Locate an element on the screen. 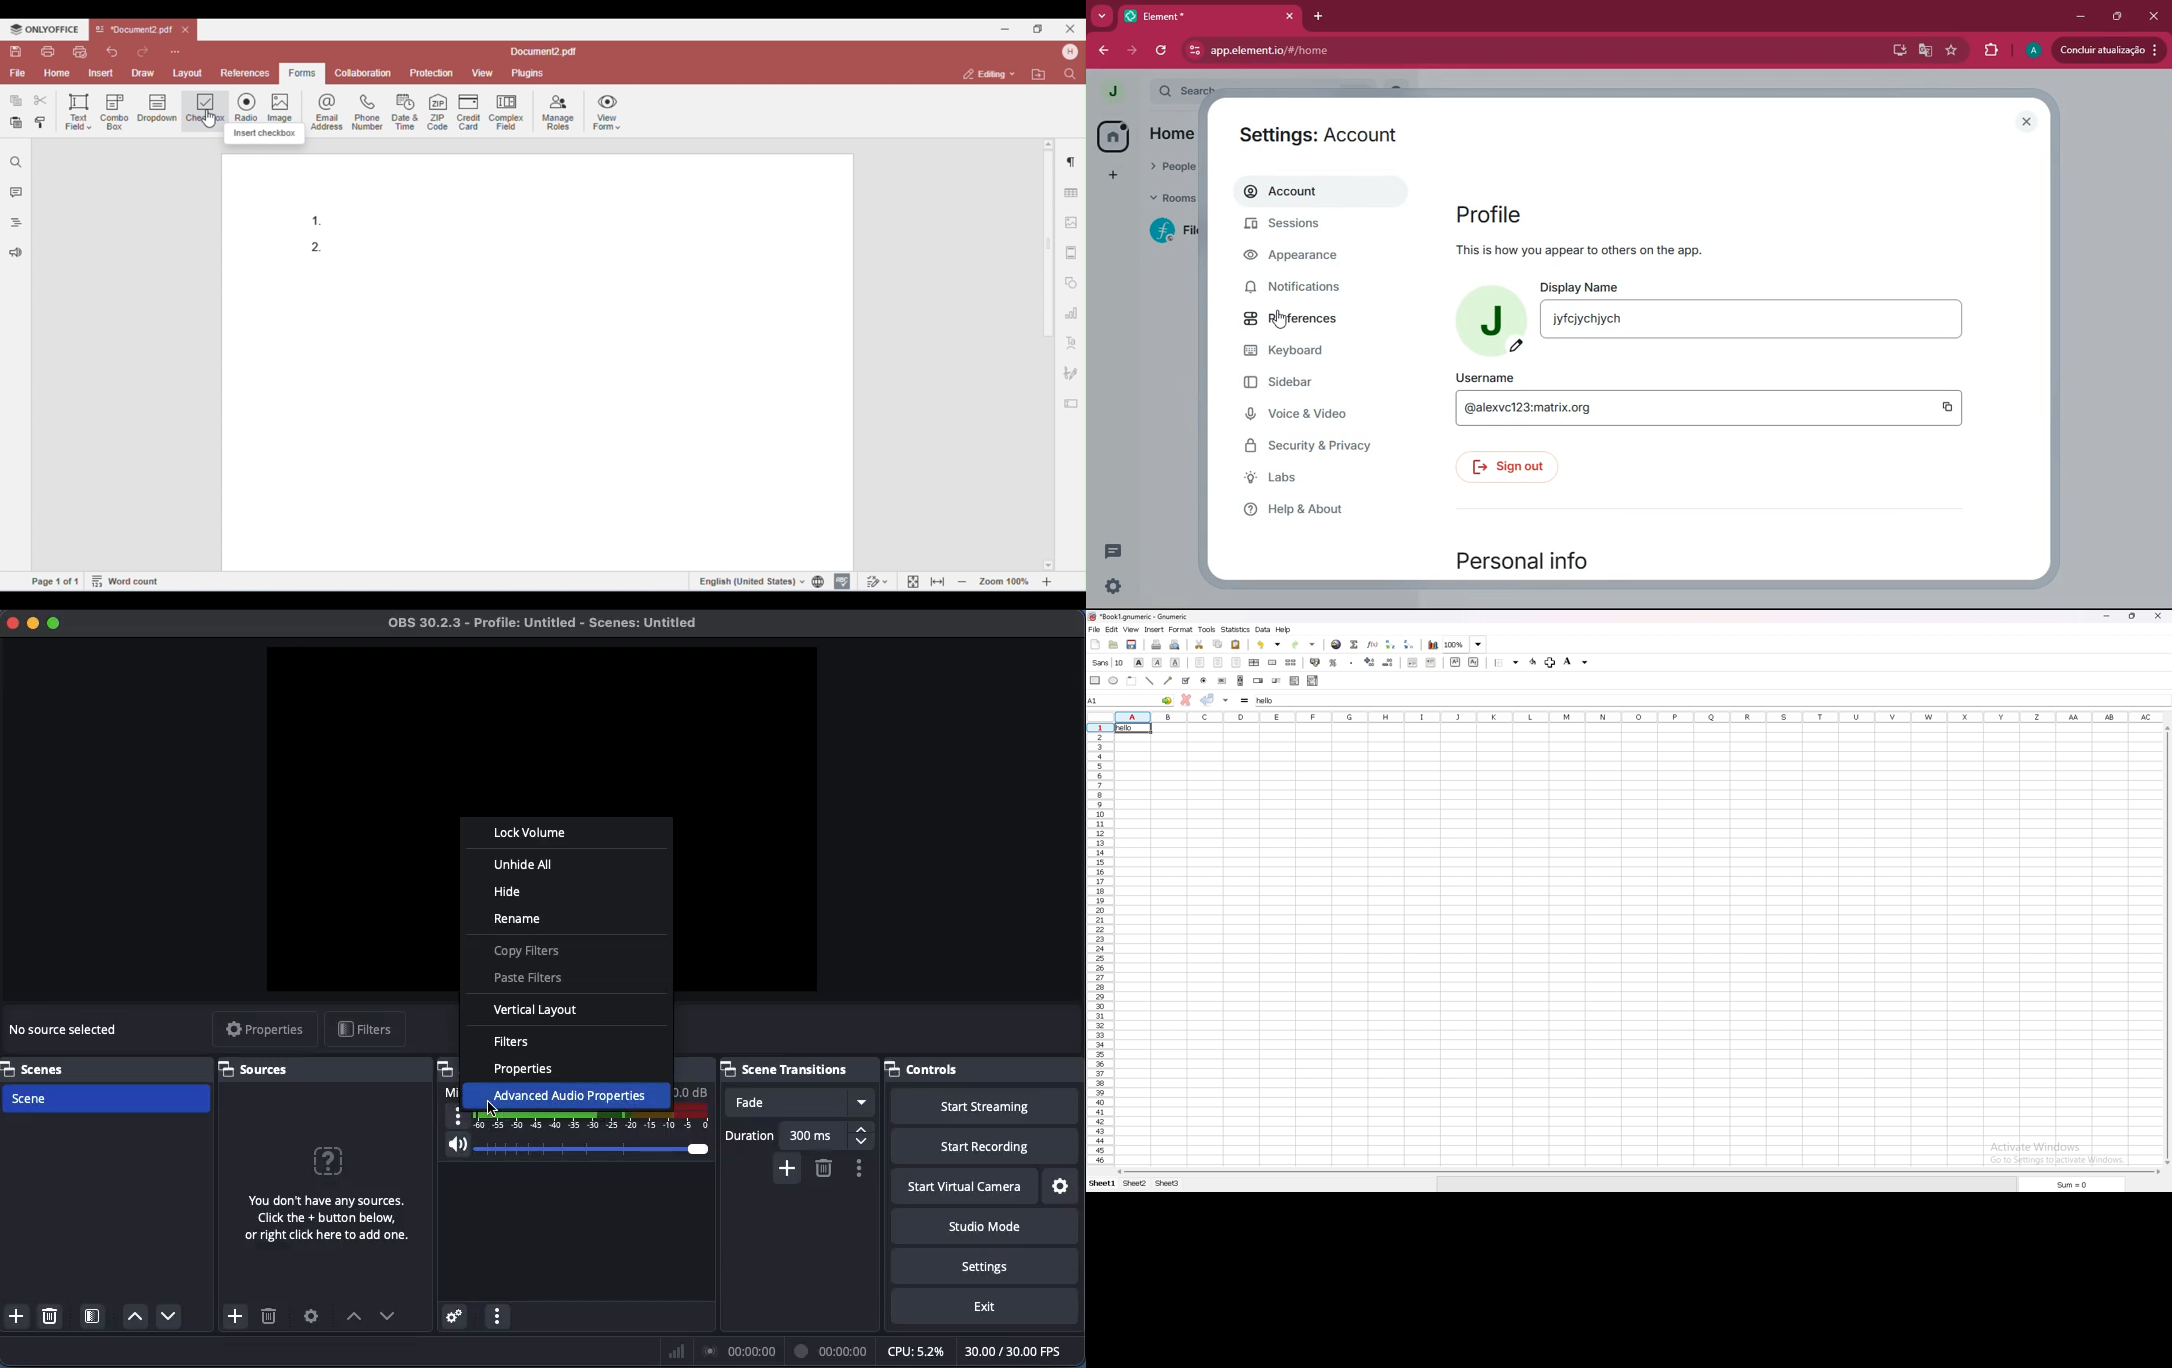  security & privacy is located at coordinates (1318, 444).